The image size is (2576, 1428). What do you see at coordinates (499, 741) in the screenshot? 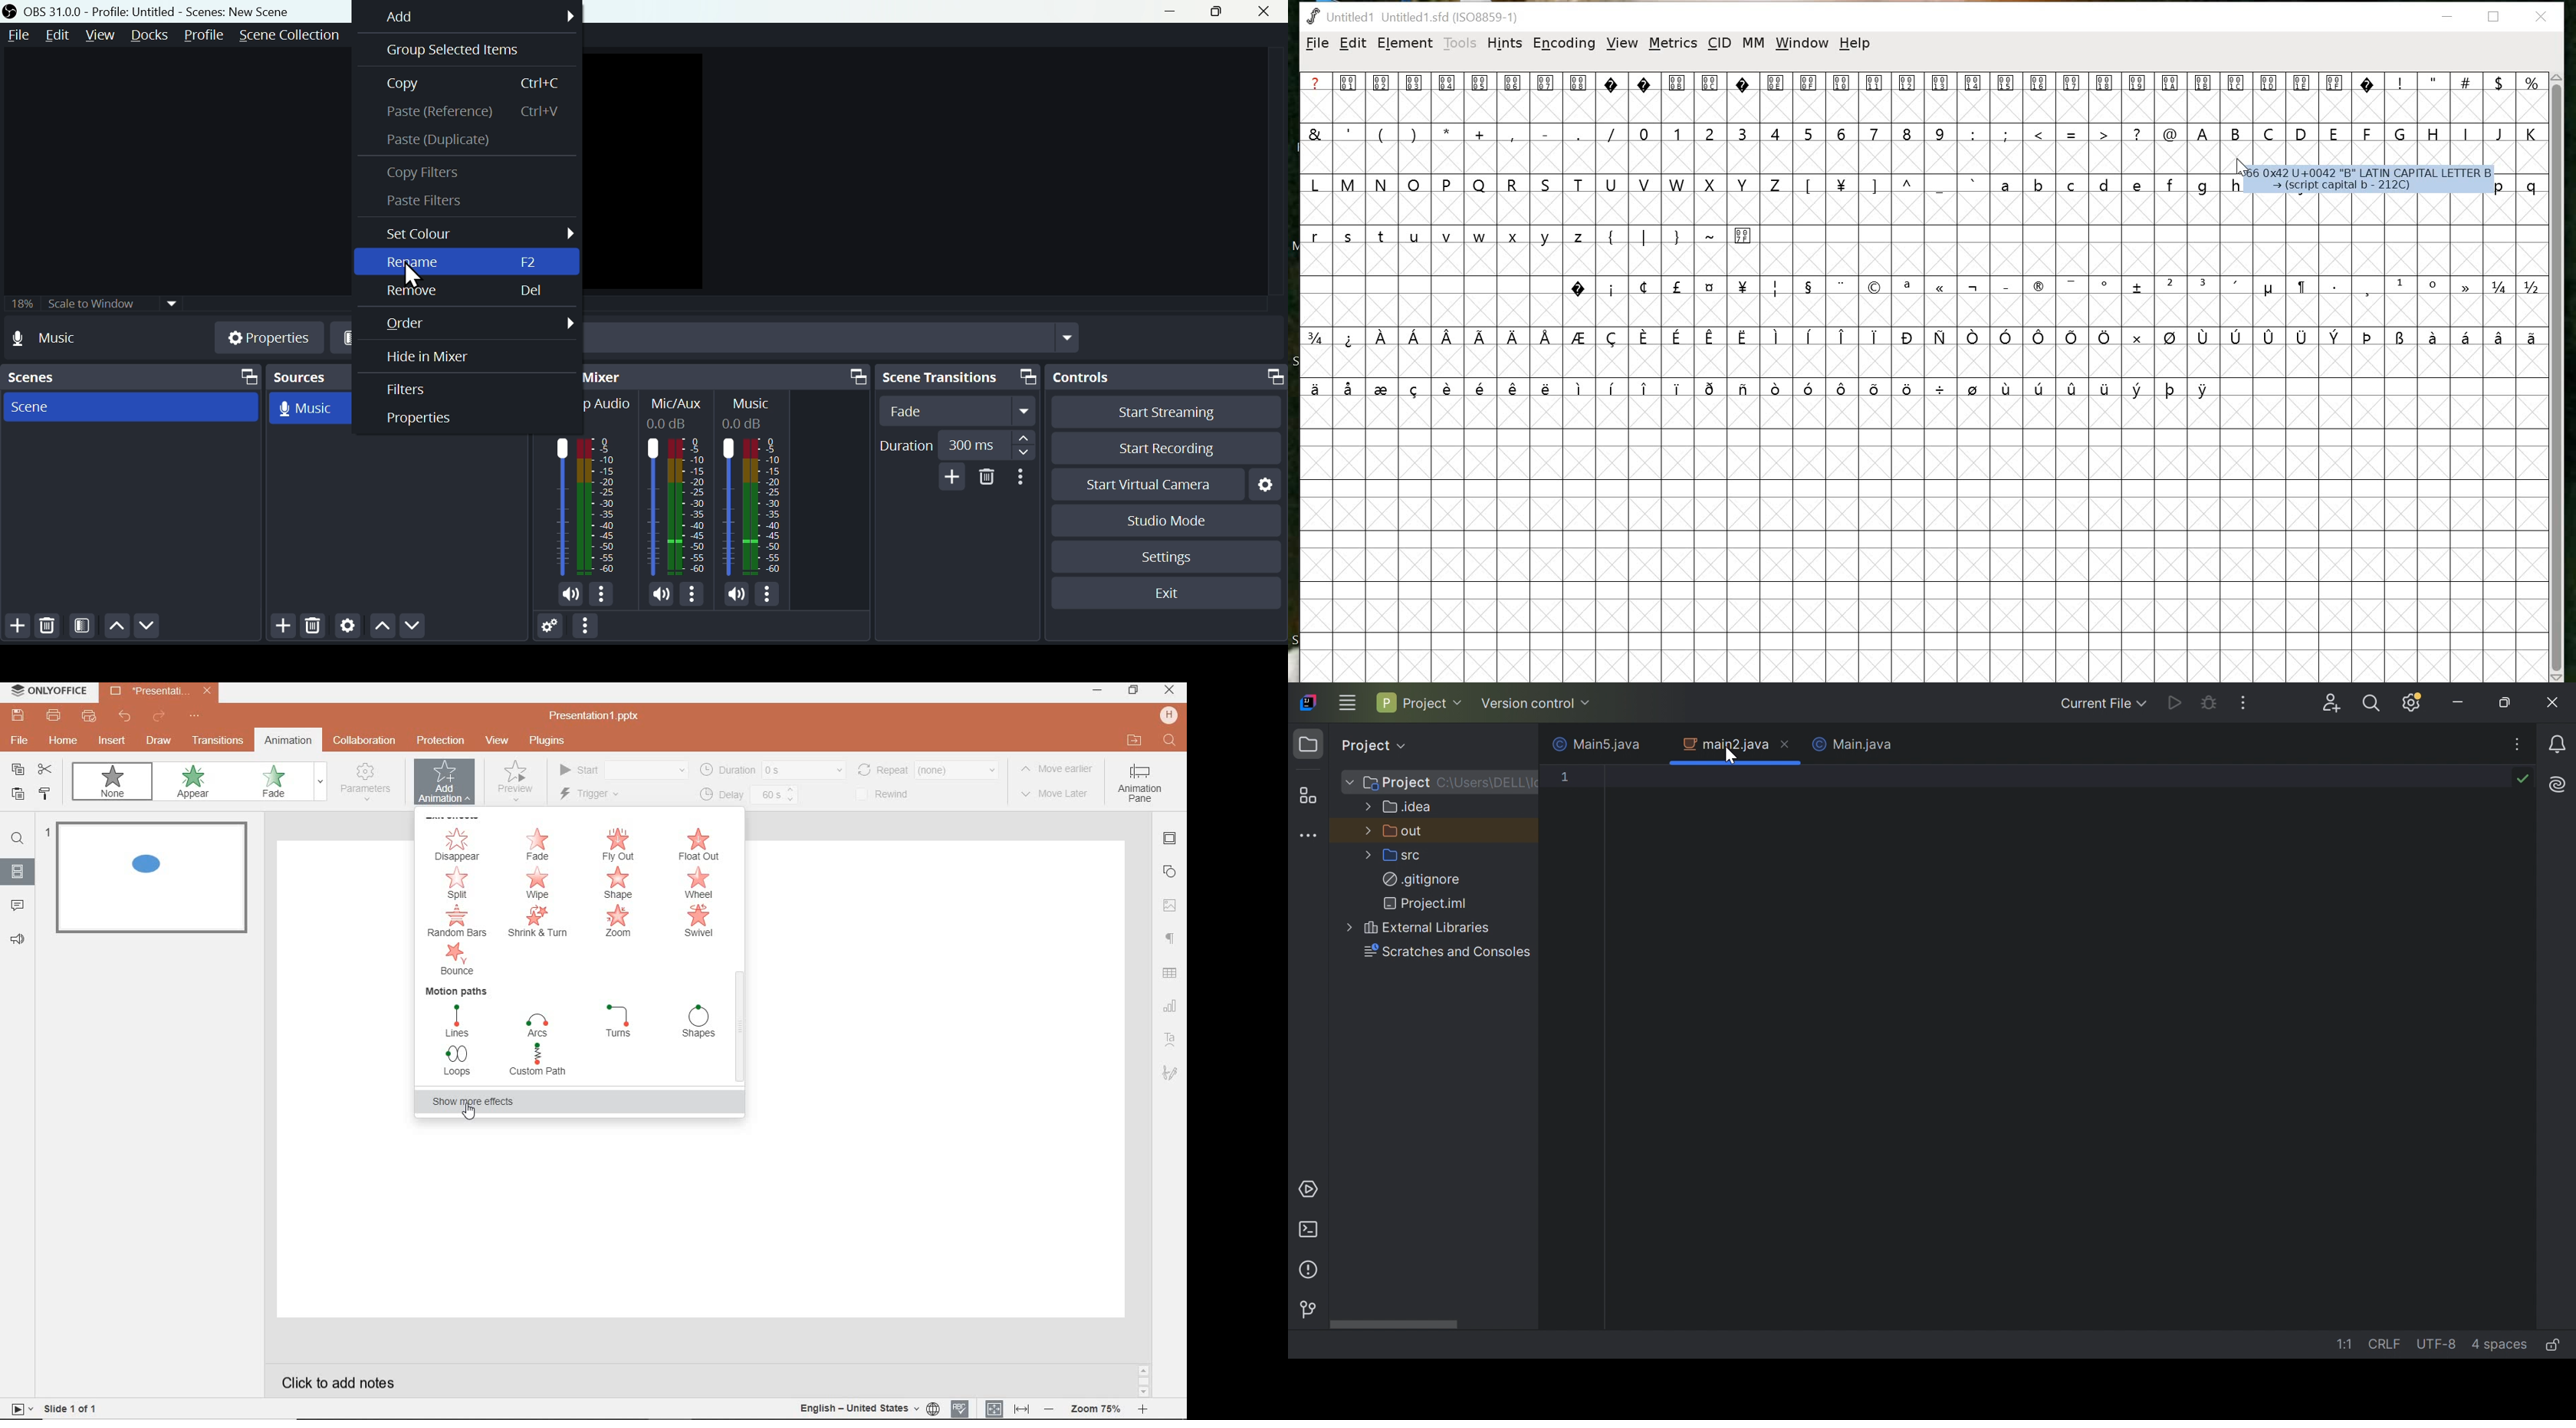
I see `view` at bounding box center [499, 741].